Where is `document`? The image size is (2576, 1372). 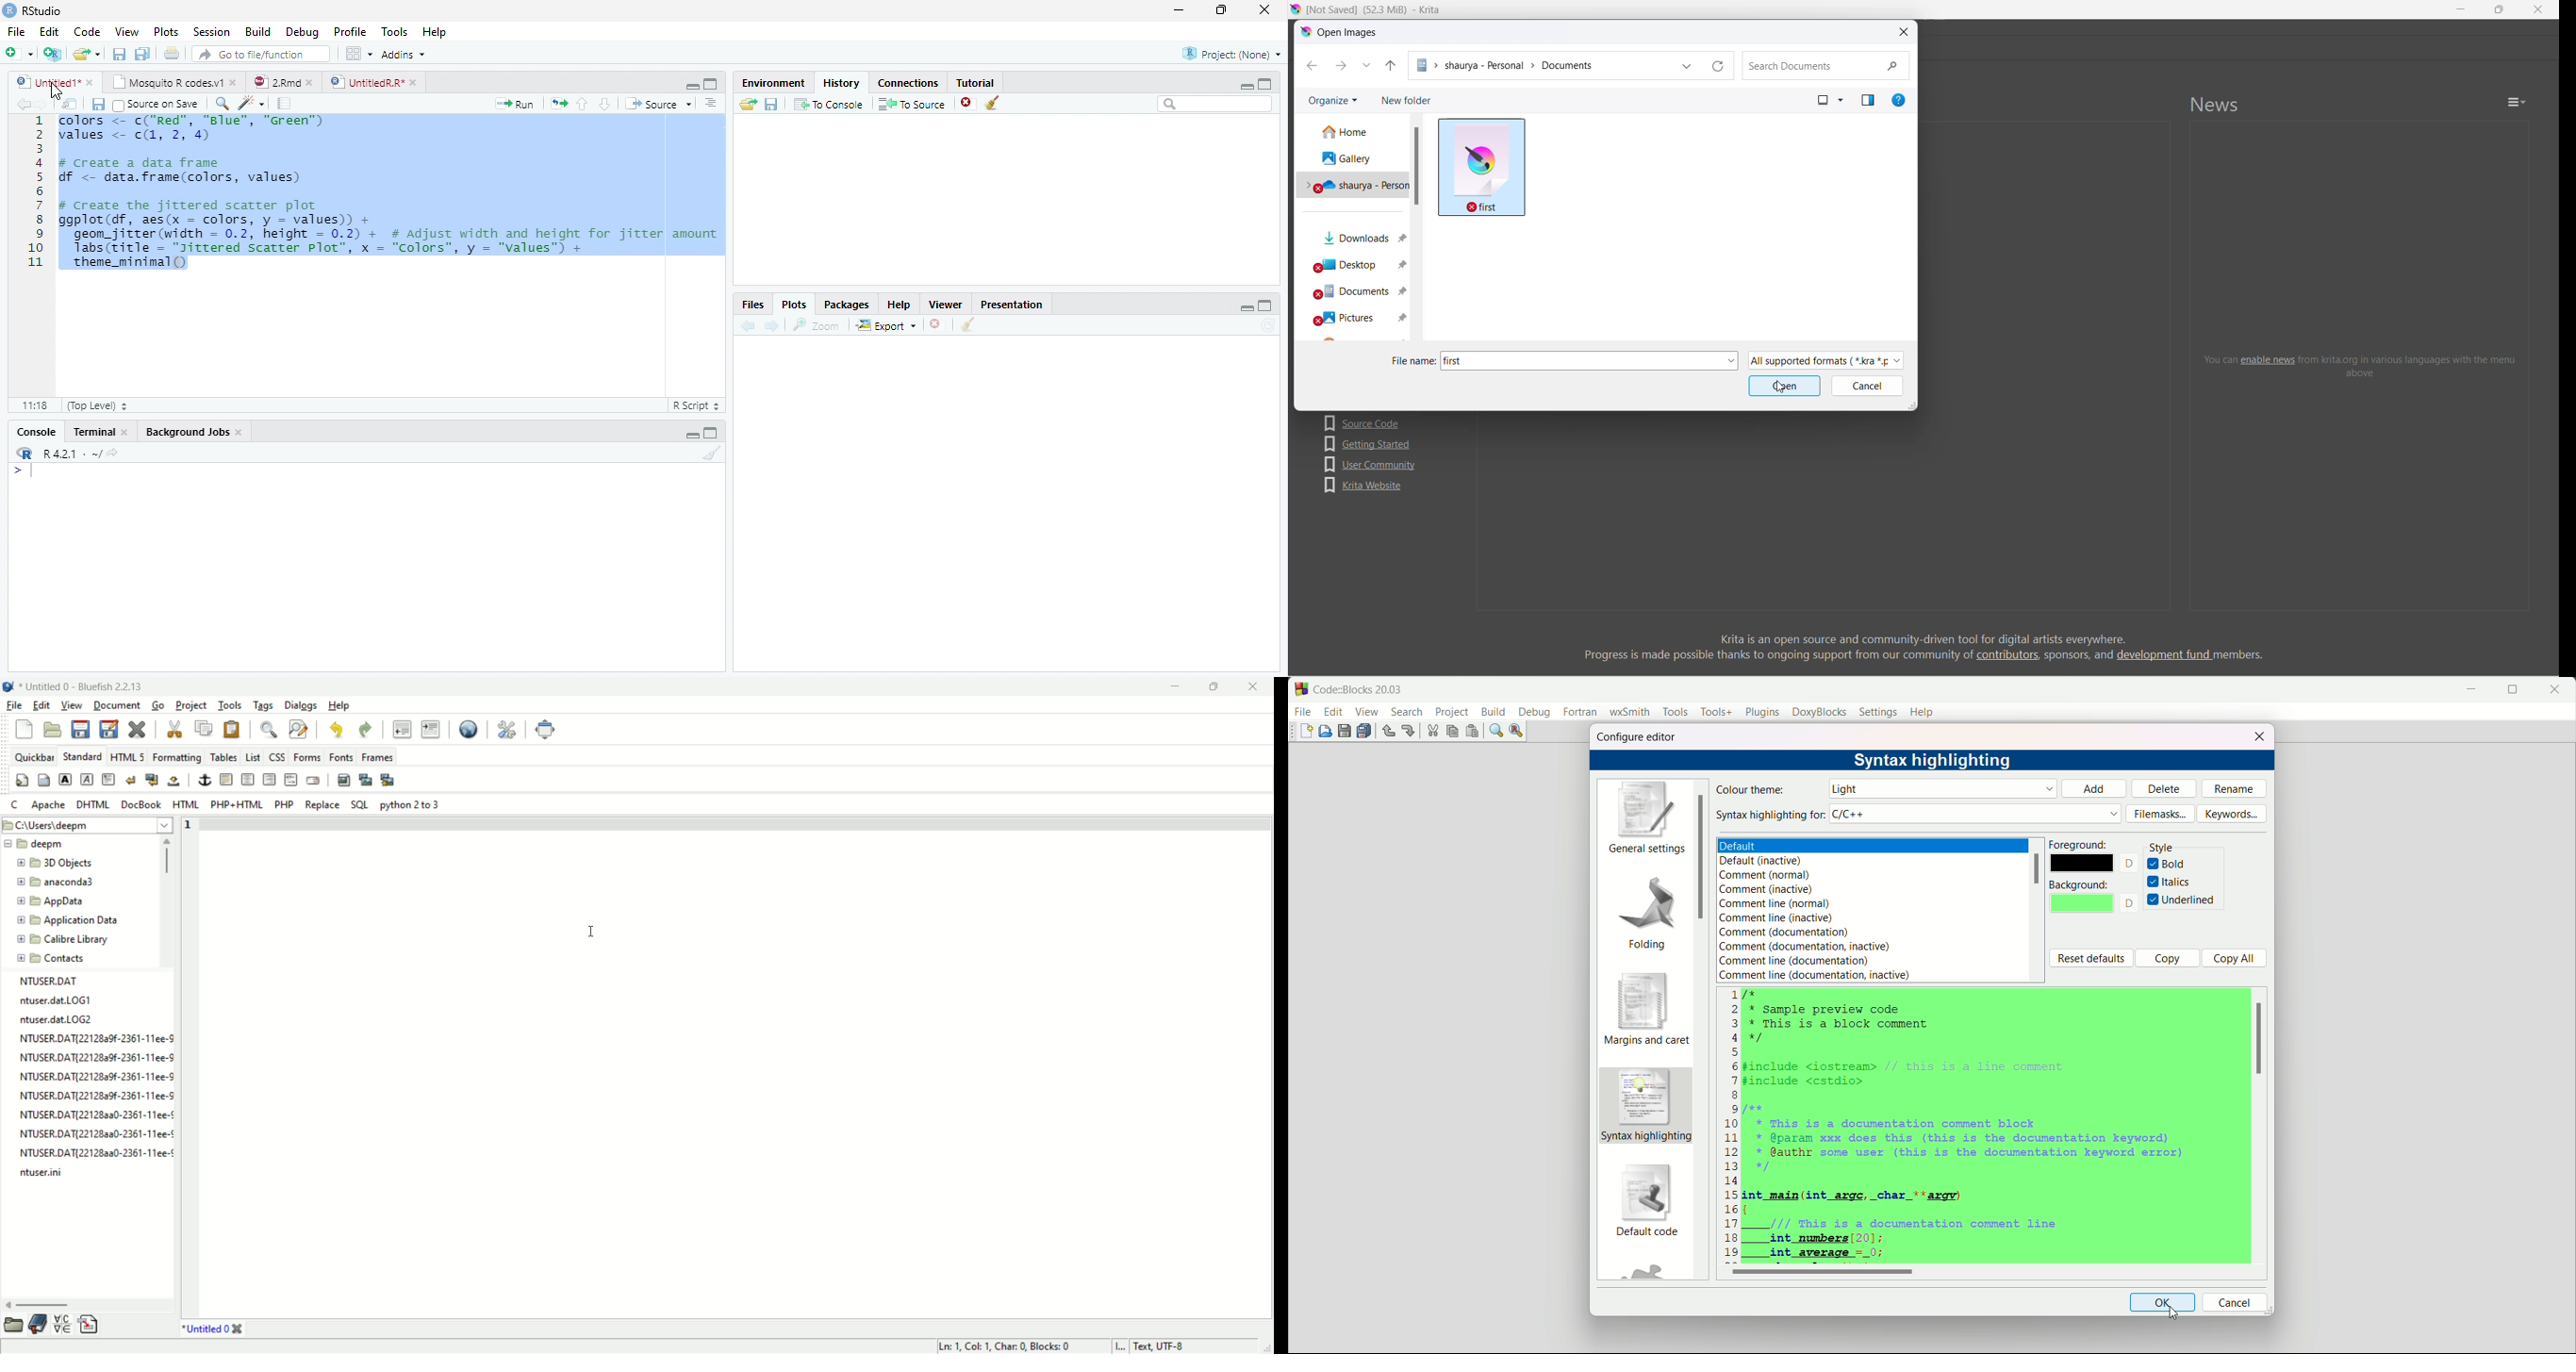
document is located at coordinates (116, 703).